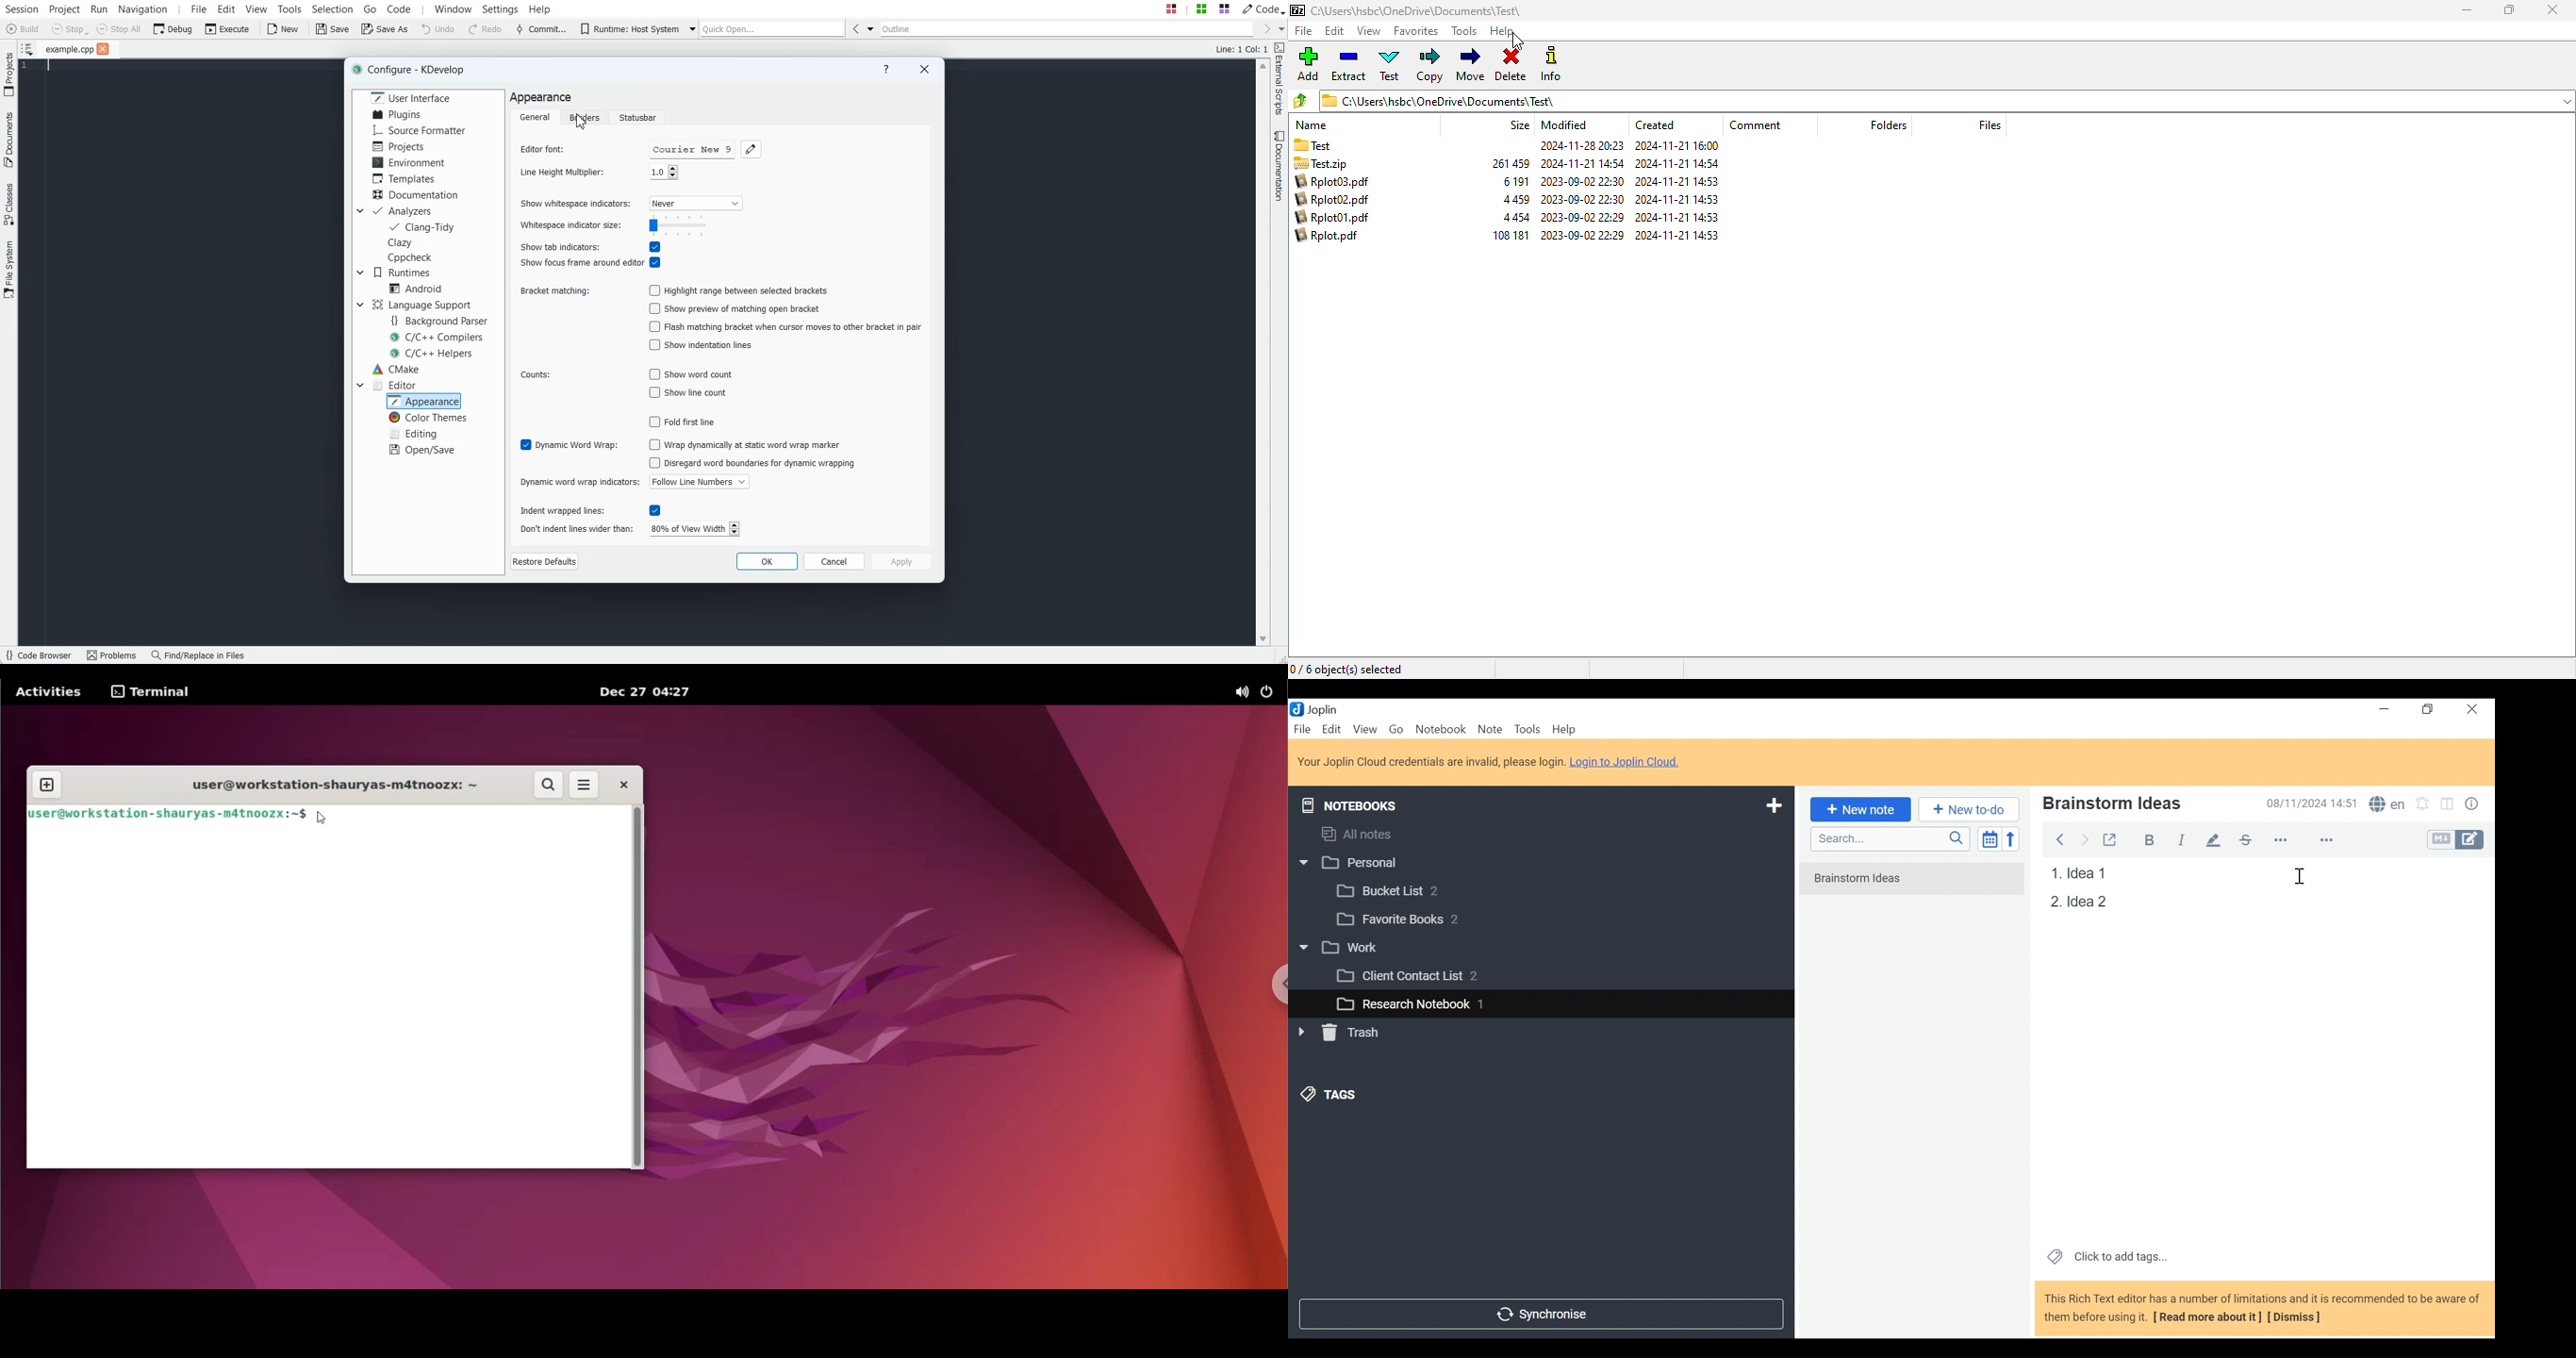  I want to click on Close, so click(2470, 710).